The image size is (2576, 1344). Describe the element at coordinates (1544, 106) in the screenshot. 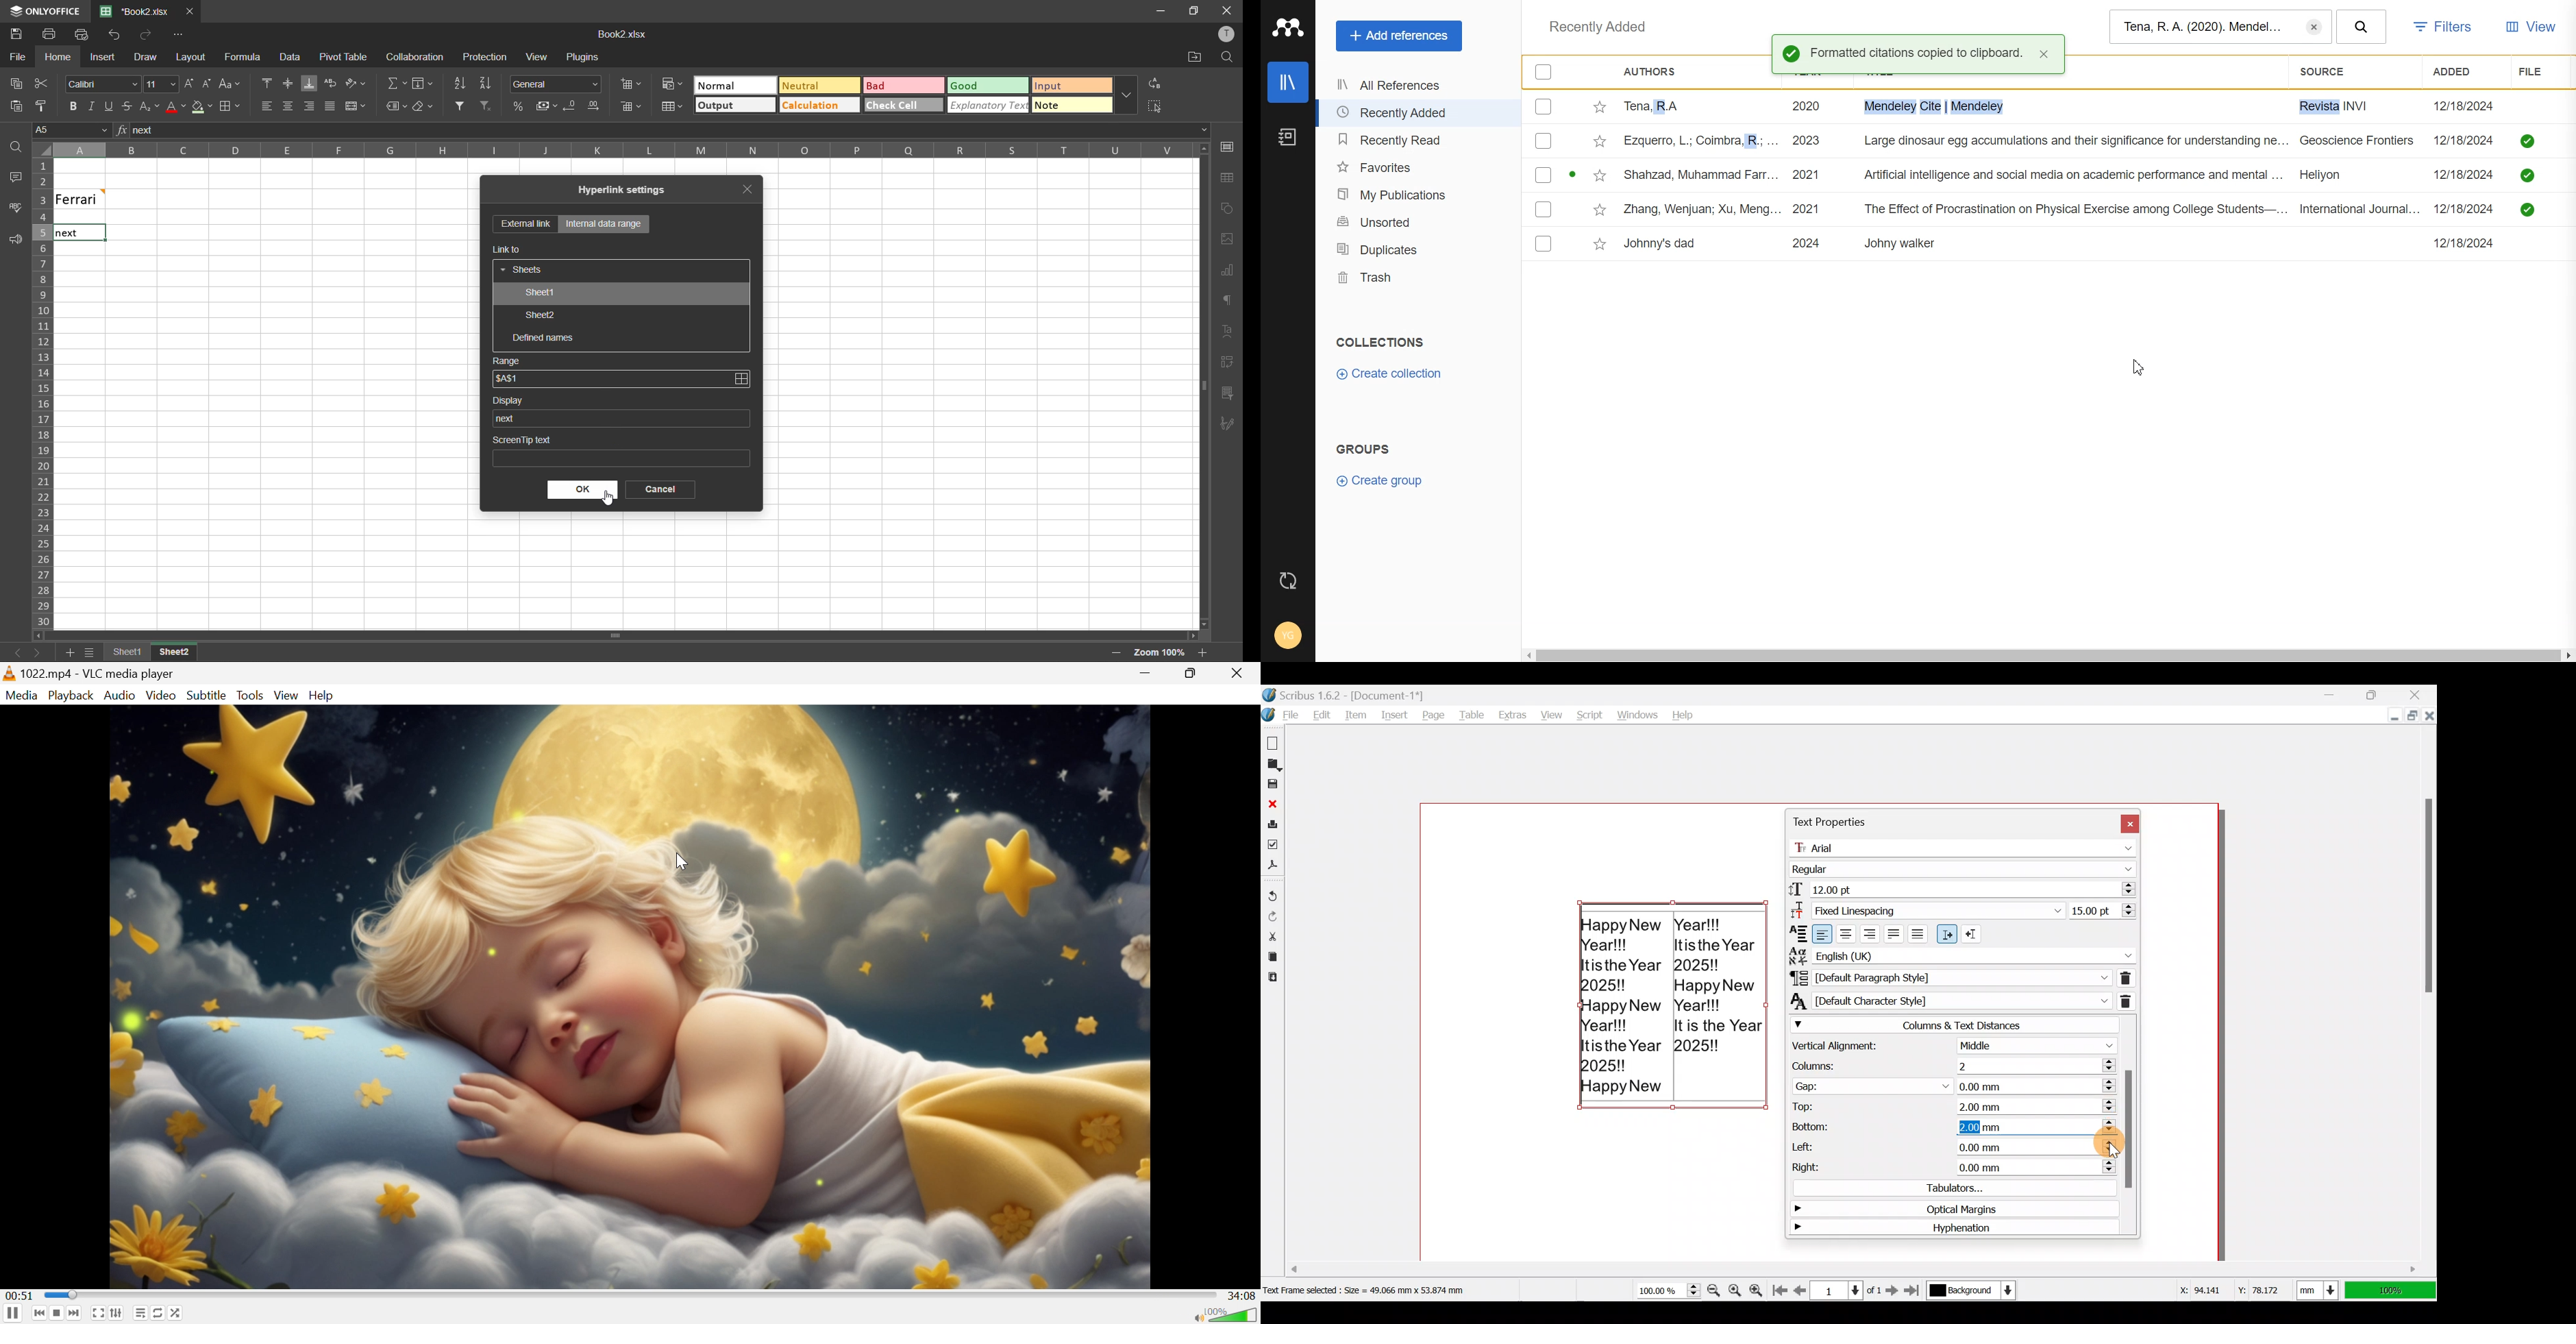

I see `Checkbox` at that location.